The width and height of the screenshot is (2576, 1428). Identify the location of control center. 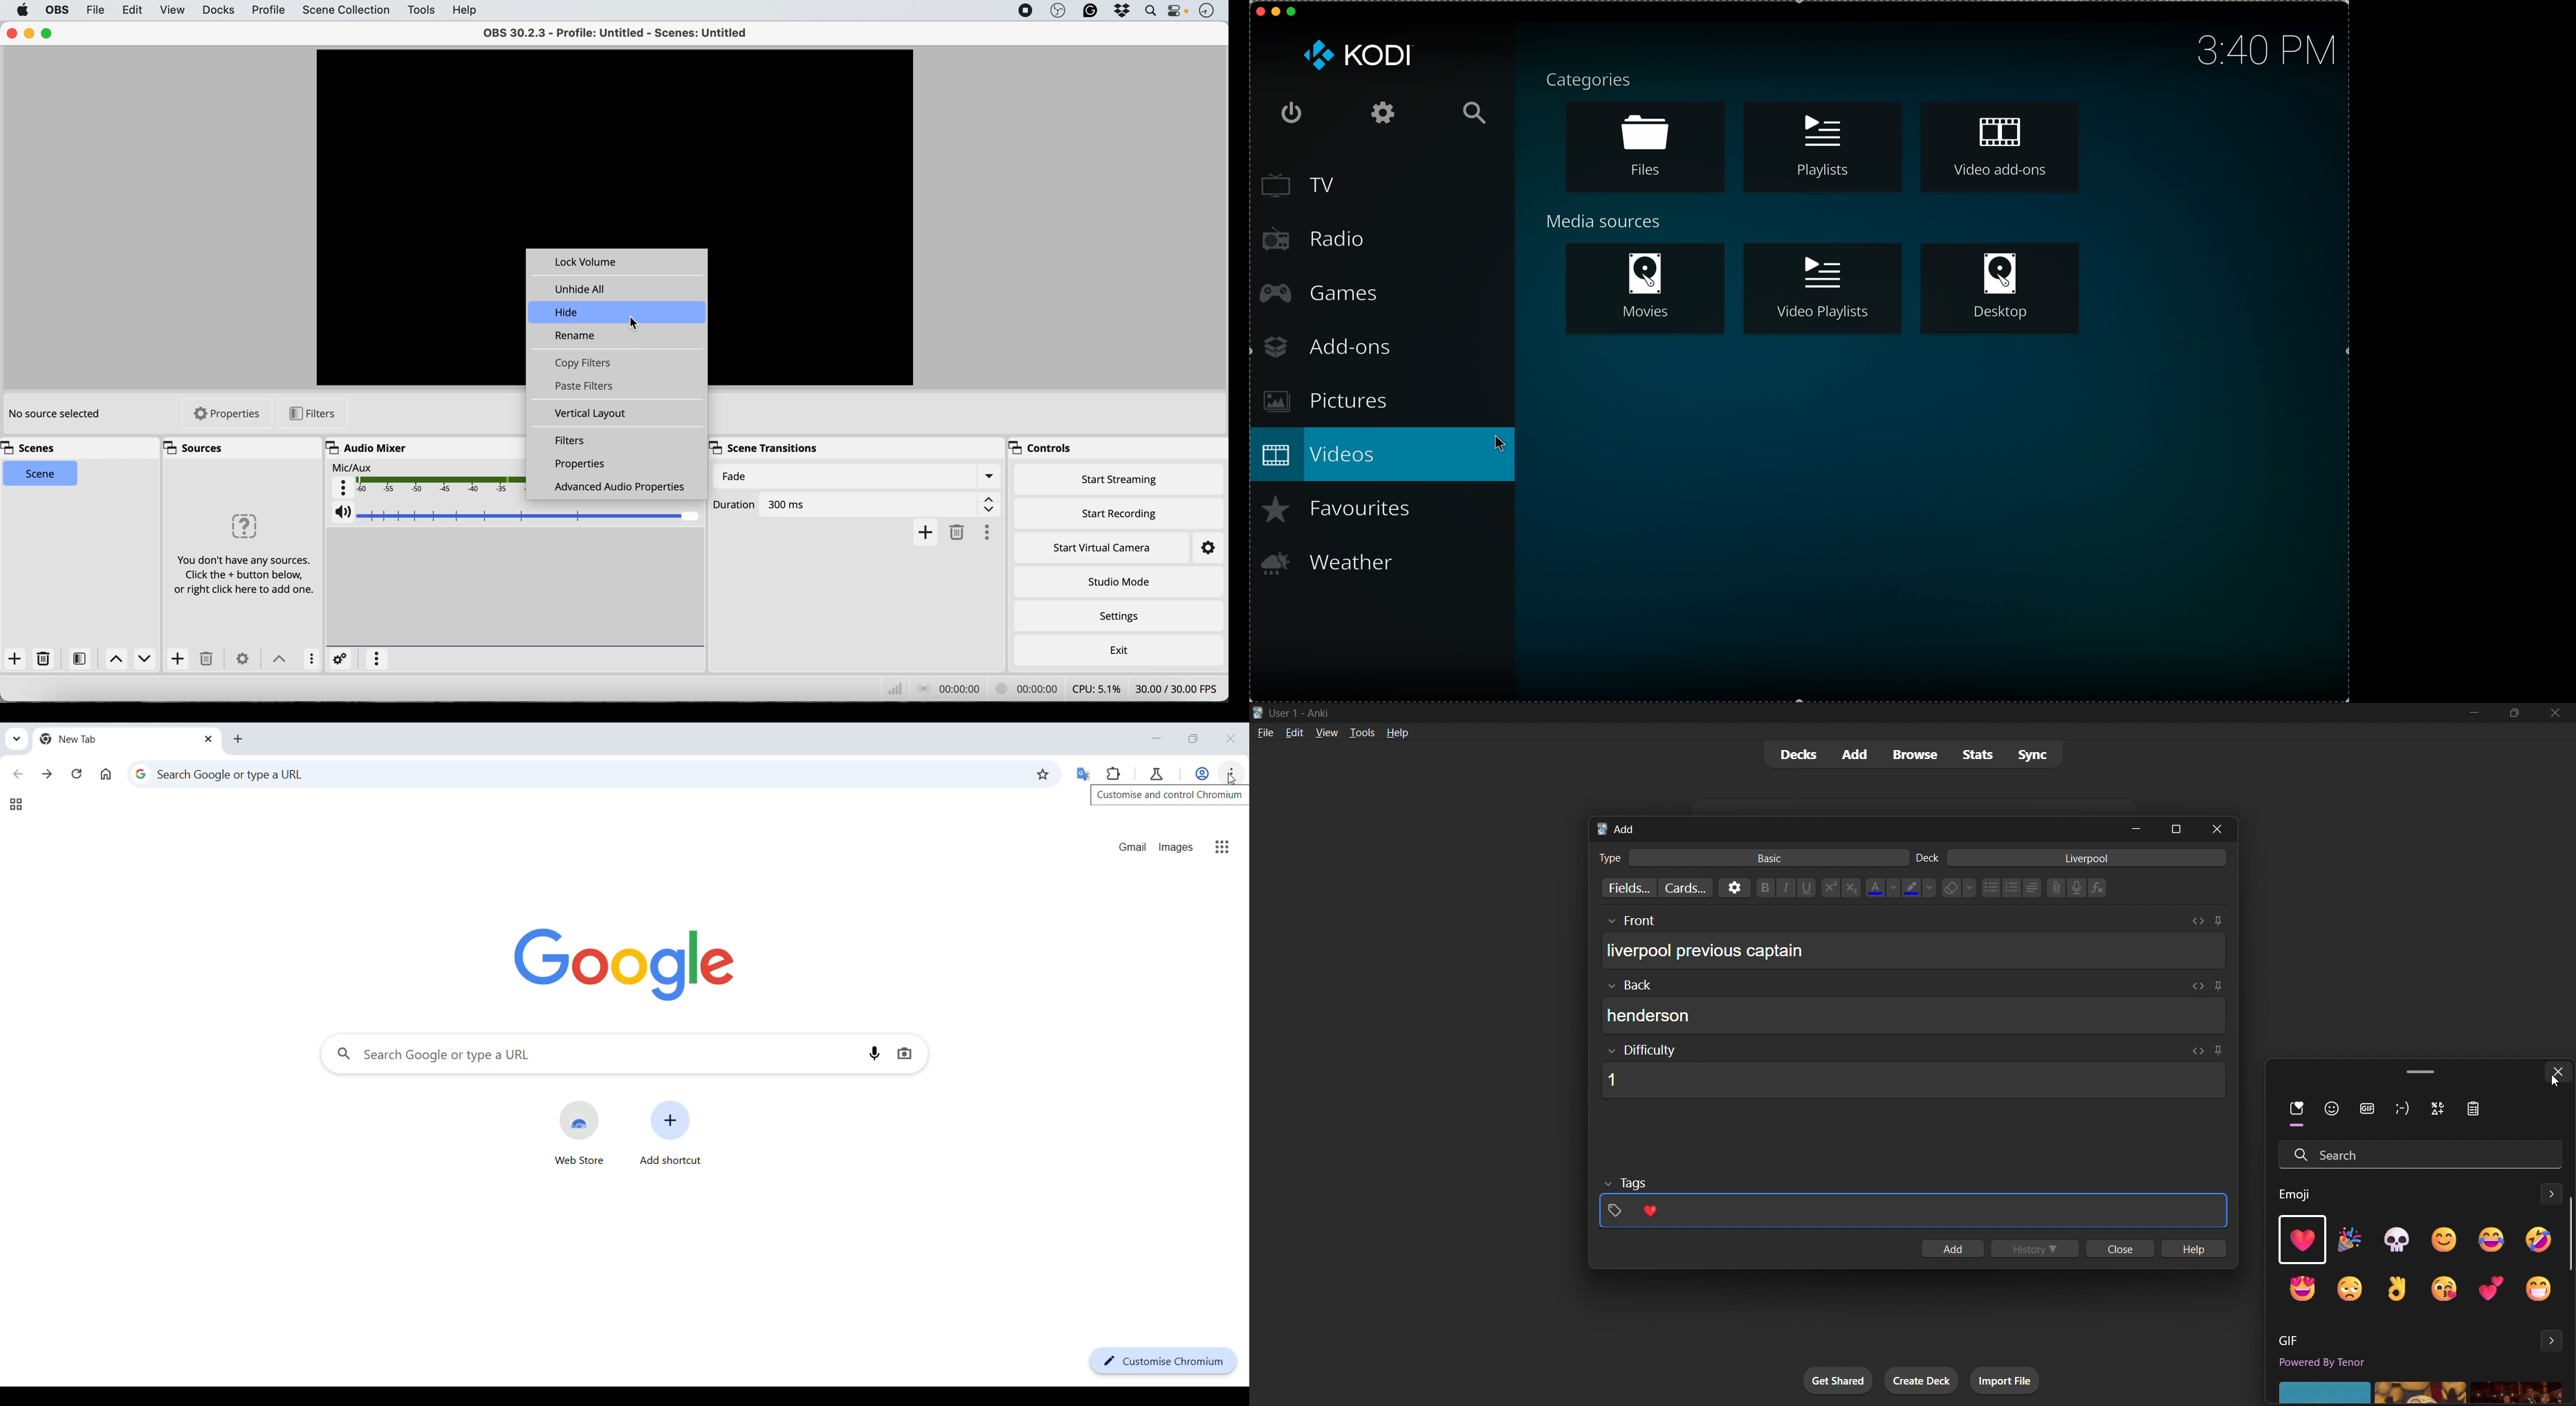
(1180, 12).